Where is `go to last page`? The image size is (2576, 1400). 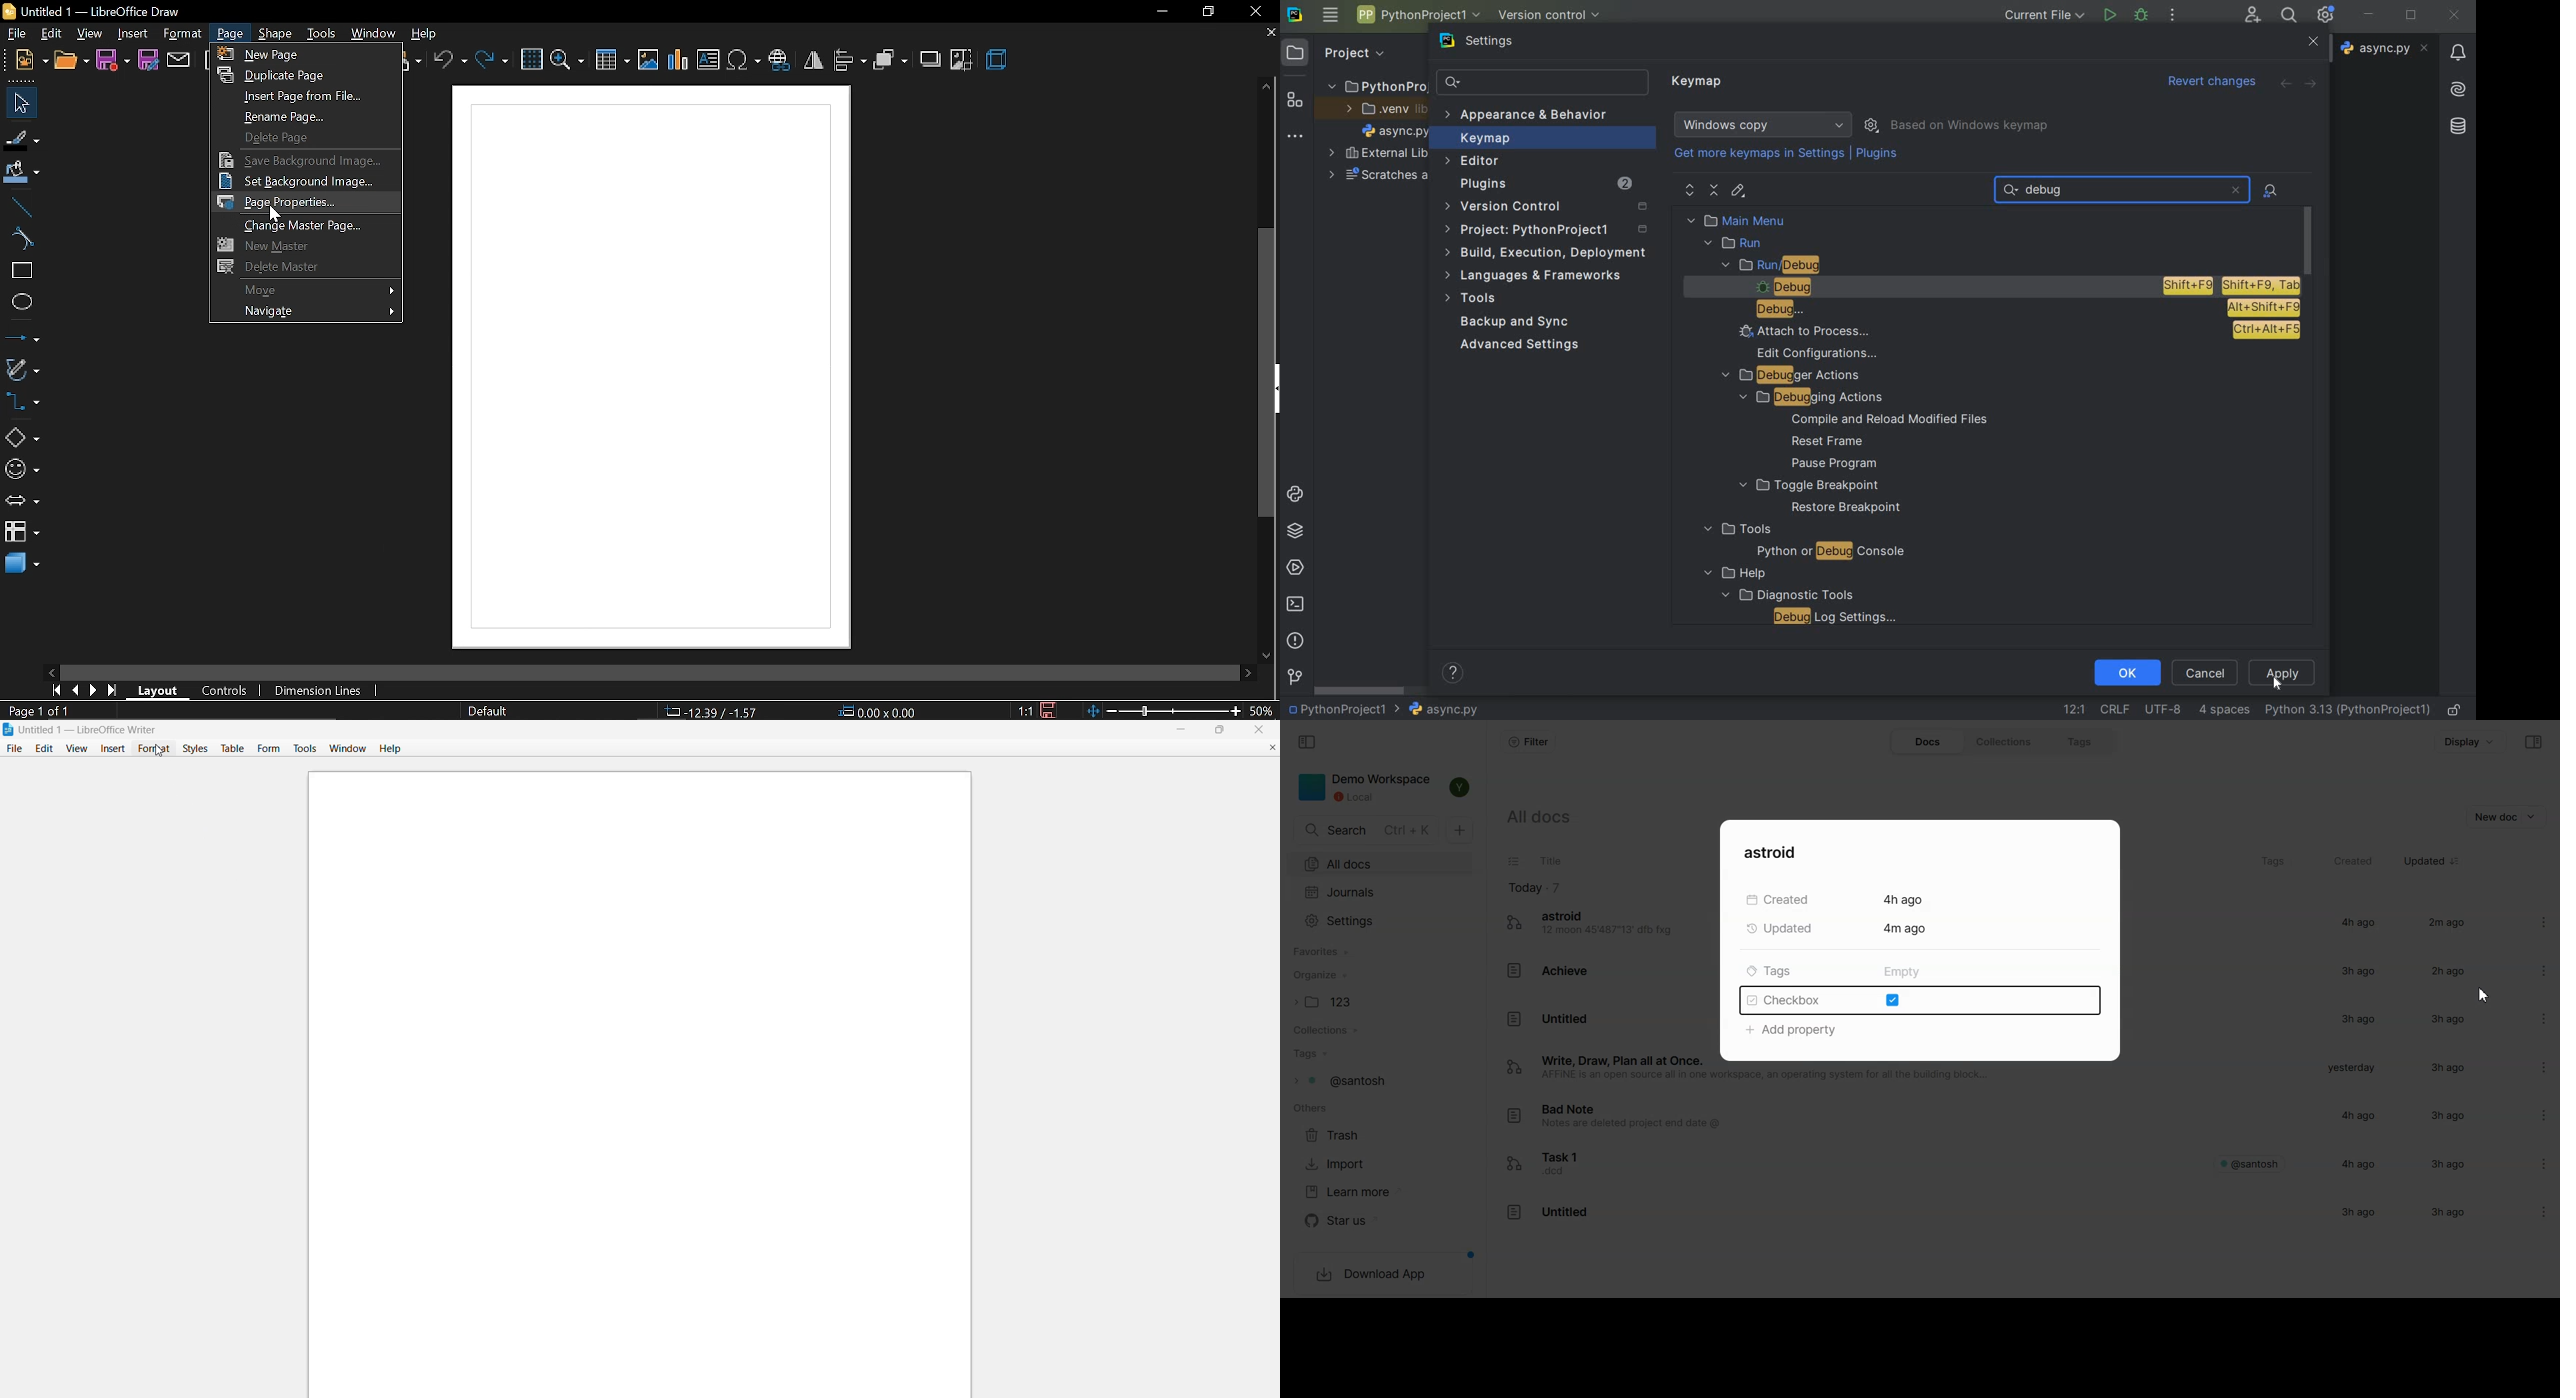
go to last page is located at coordinates (114, 691).